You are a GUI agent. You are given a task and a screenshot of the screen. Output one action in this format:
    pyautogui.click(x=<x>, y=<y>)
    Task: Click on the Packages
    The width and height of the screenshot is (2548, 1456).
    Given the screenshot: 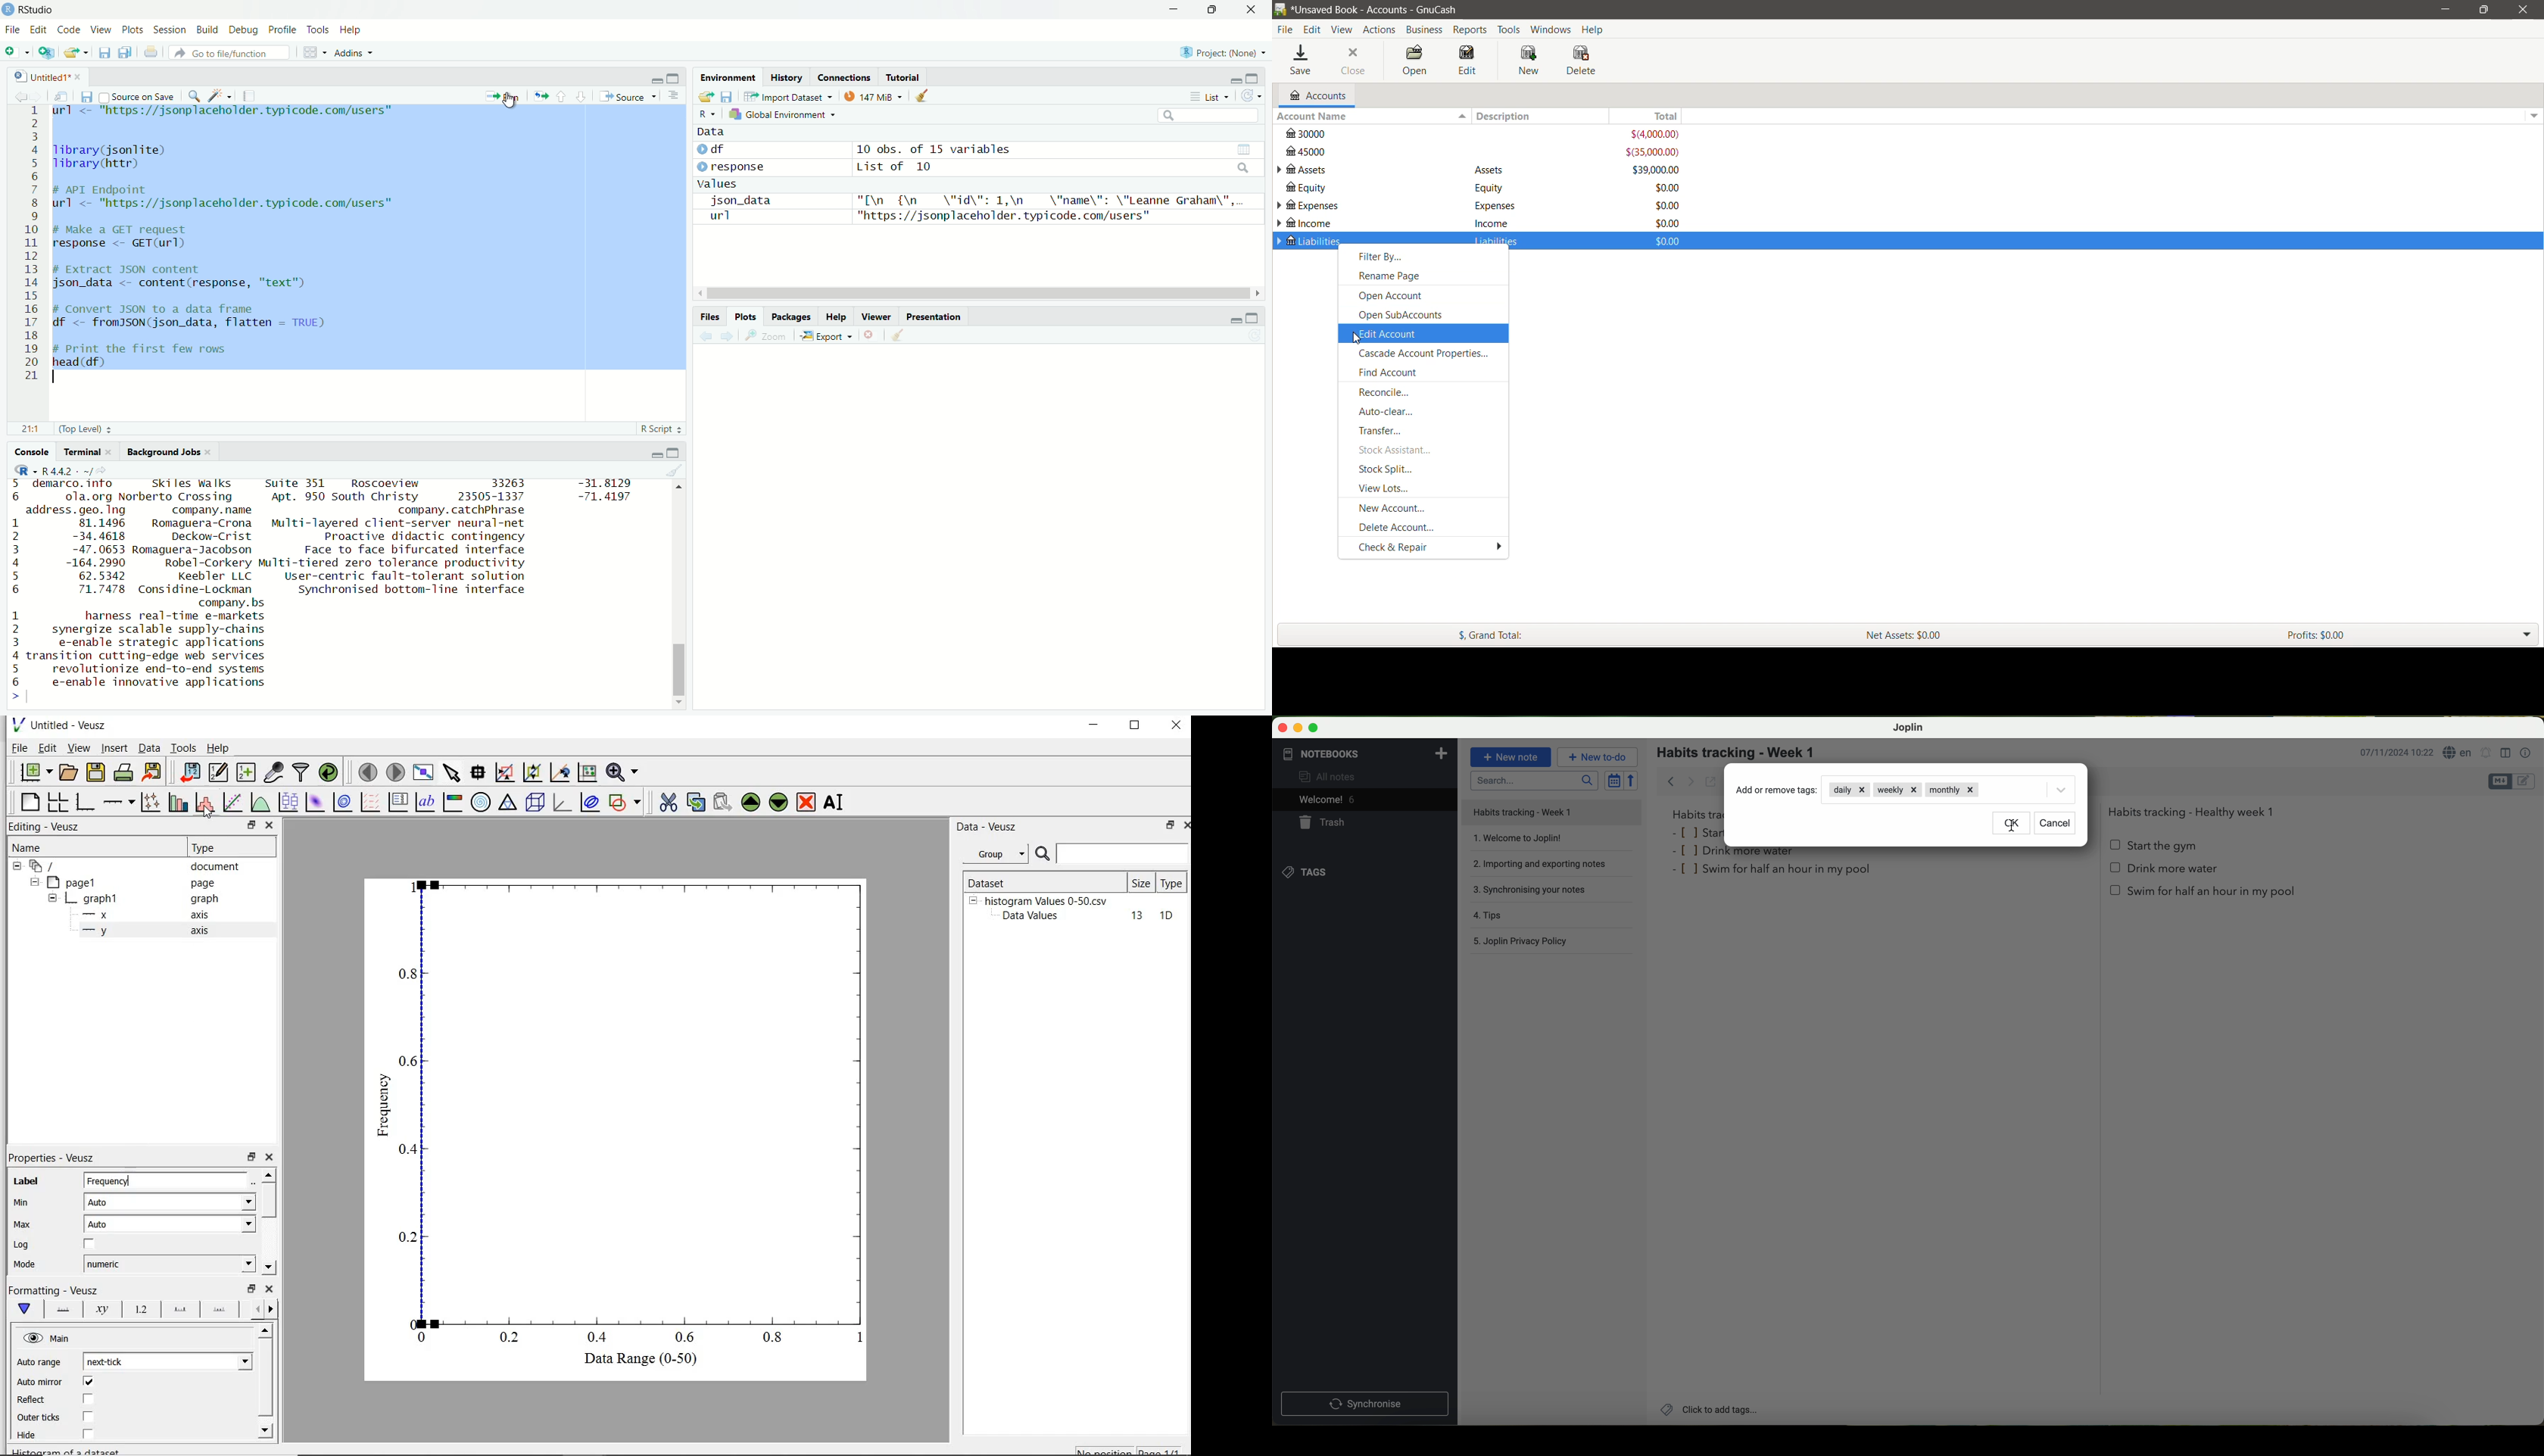 What is the action you would take?
    pyautogui.click(x=792, y=318)
    